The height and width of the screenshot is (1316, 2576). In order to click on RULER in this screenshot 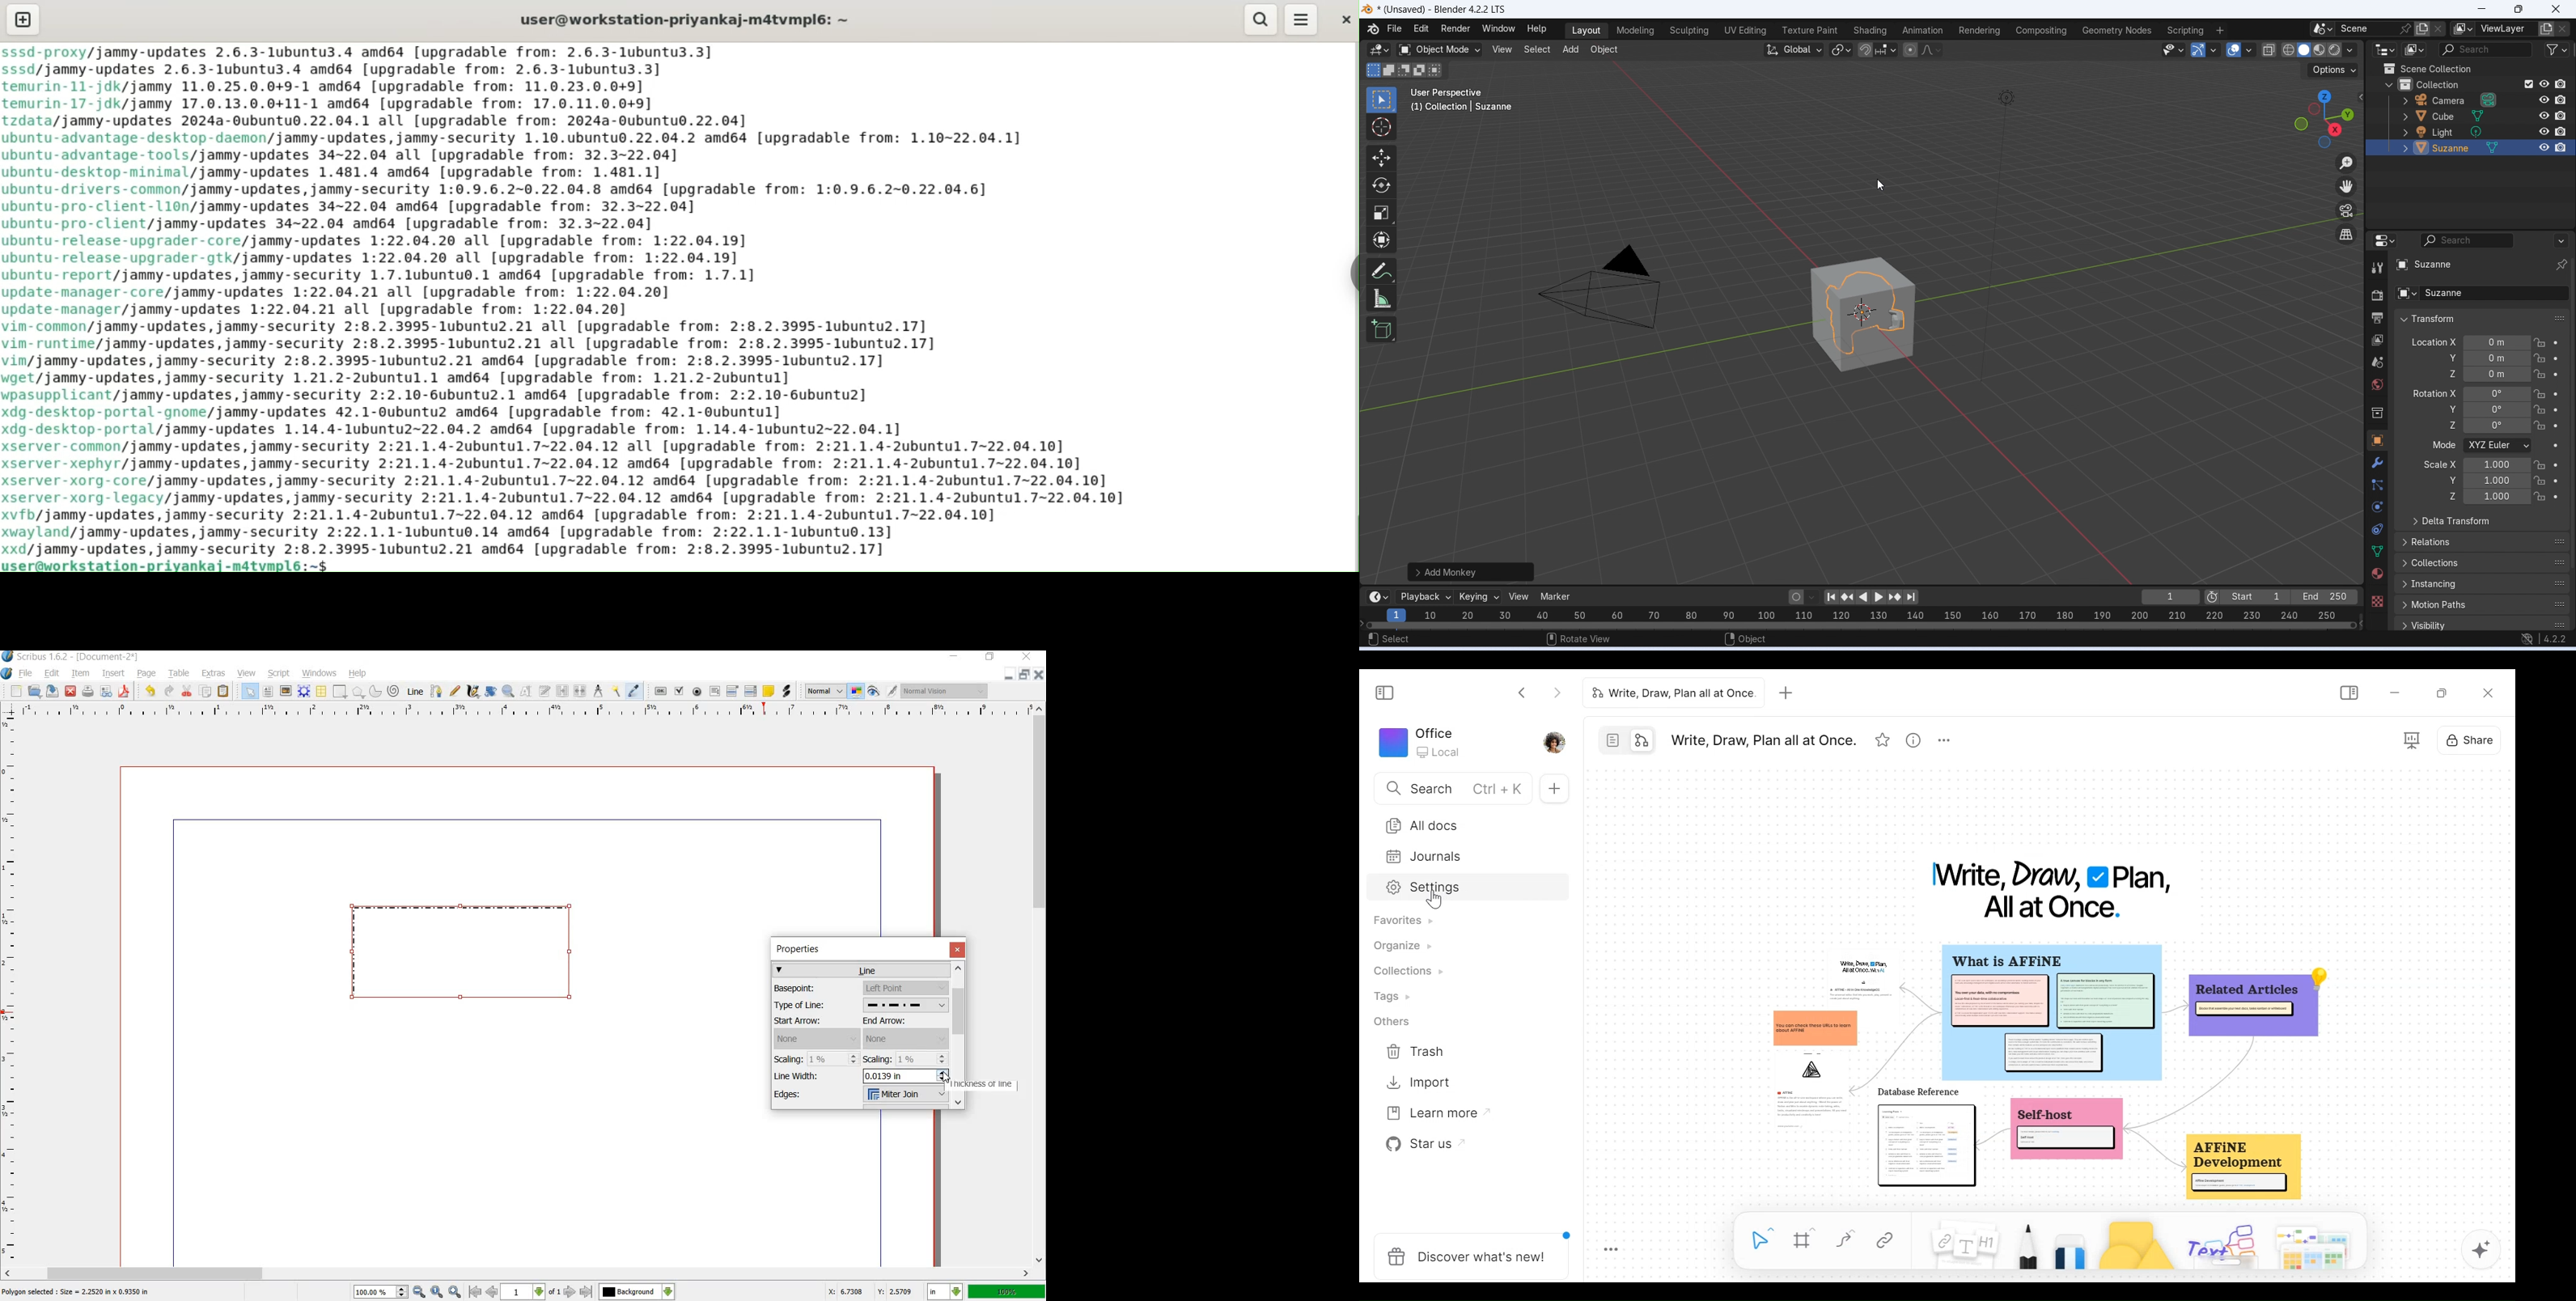, I will do `click(11, 989)`.